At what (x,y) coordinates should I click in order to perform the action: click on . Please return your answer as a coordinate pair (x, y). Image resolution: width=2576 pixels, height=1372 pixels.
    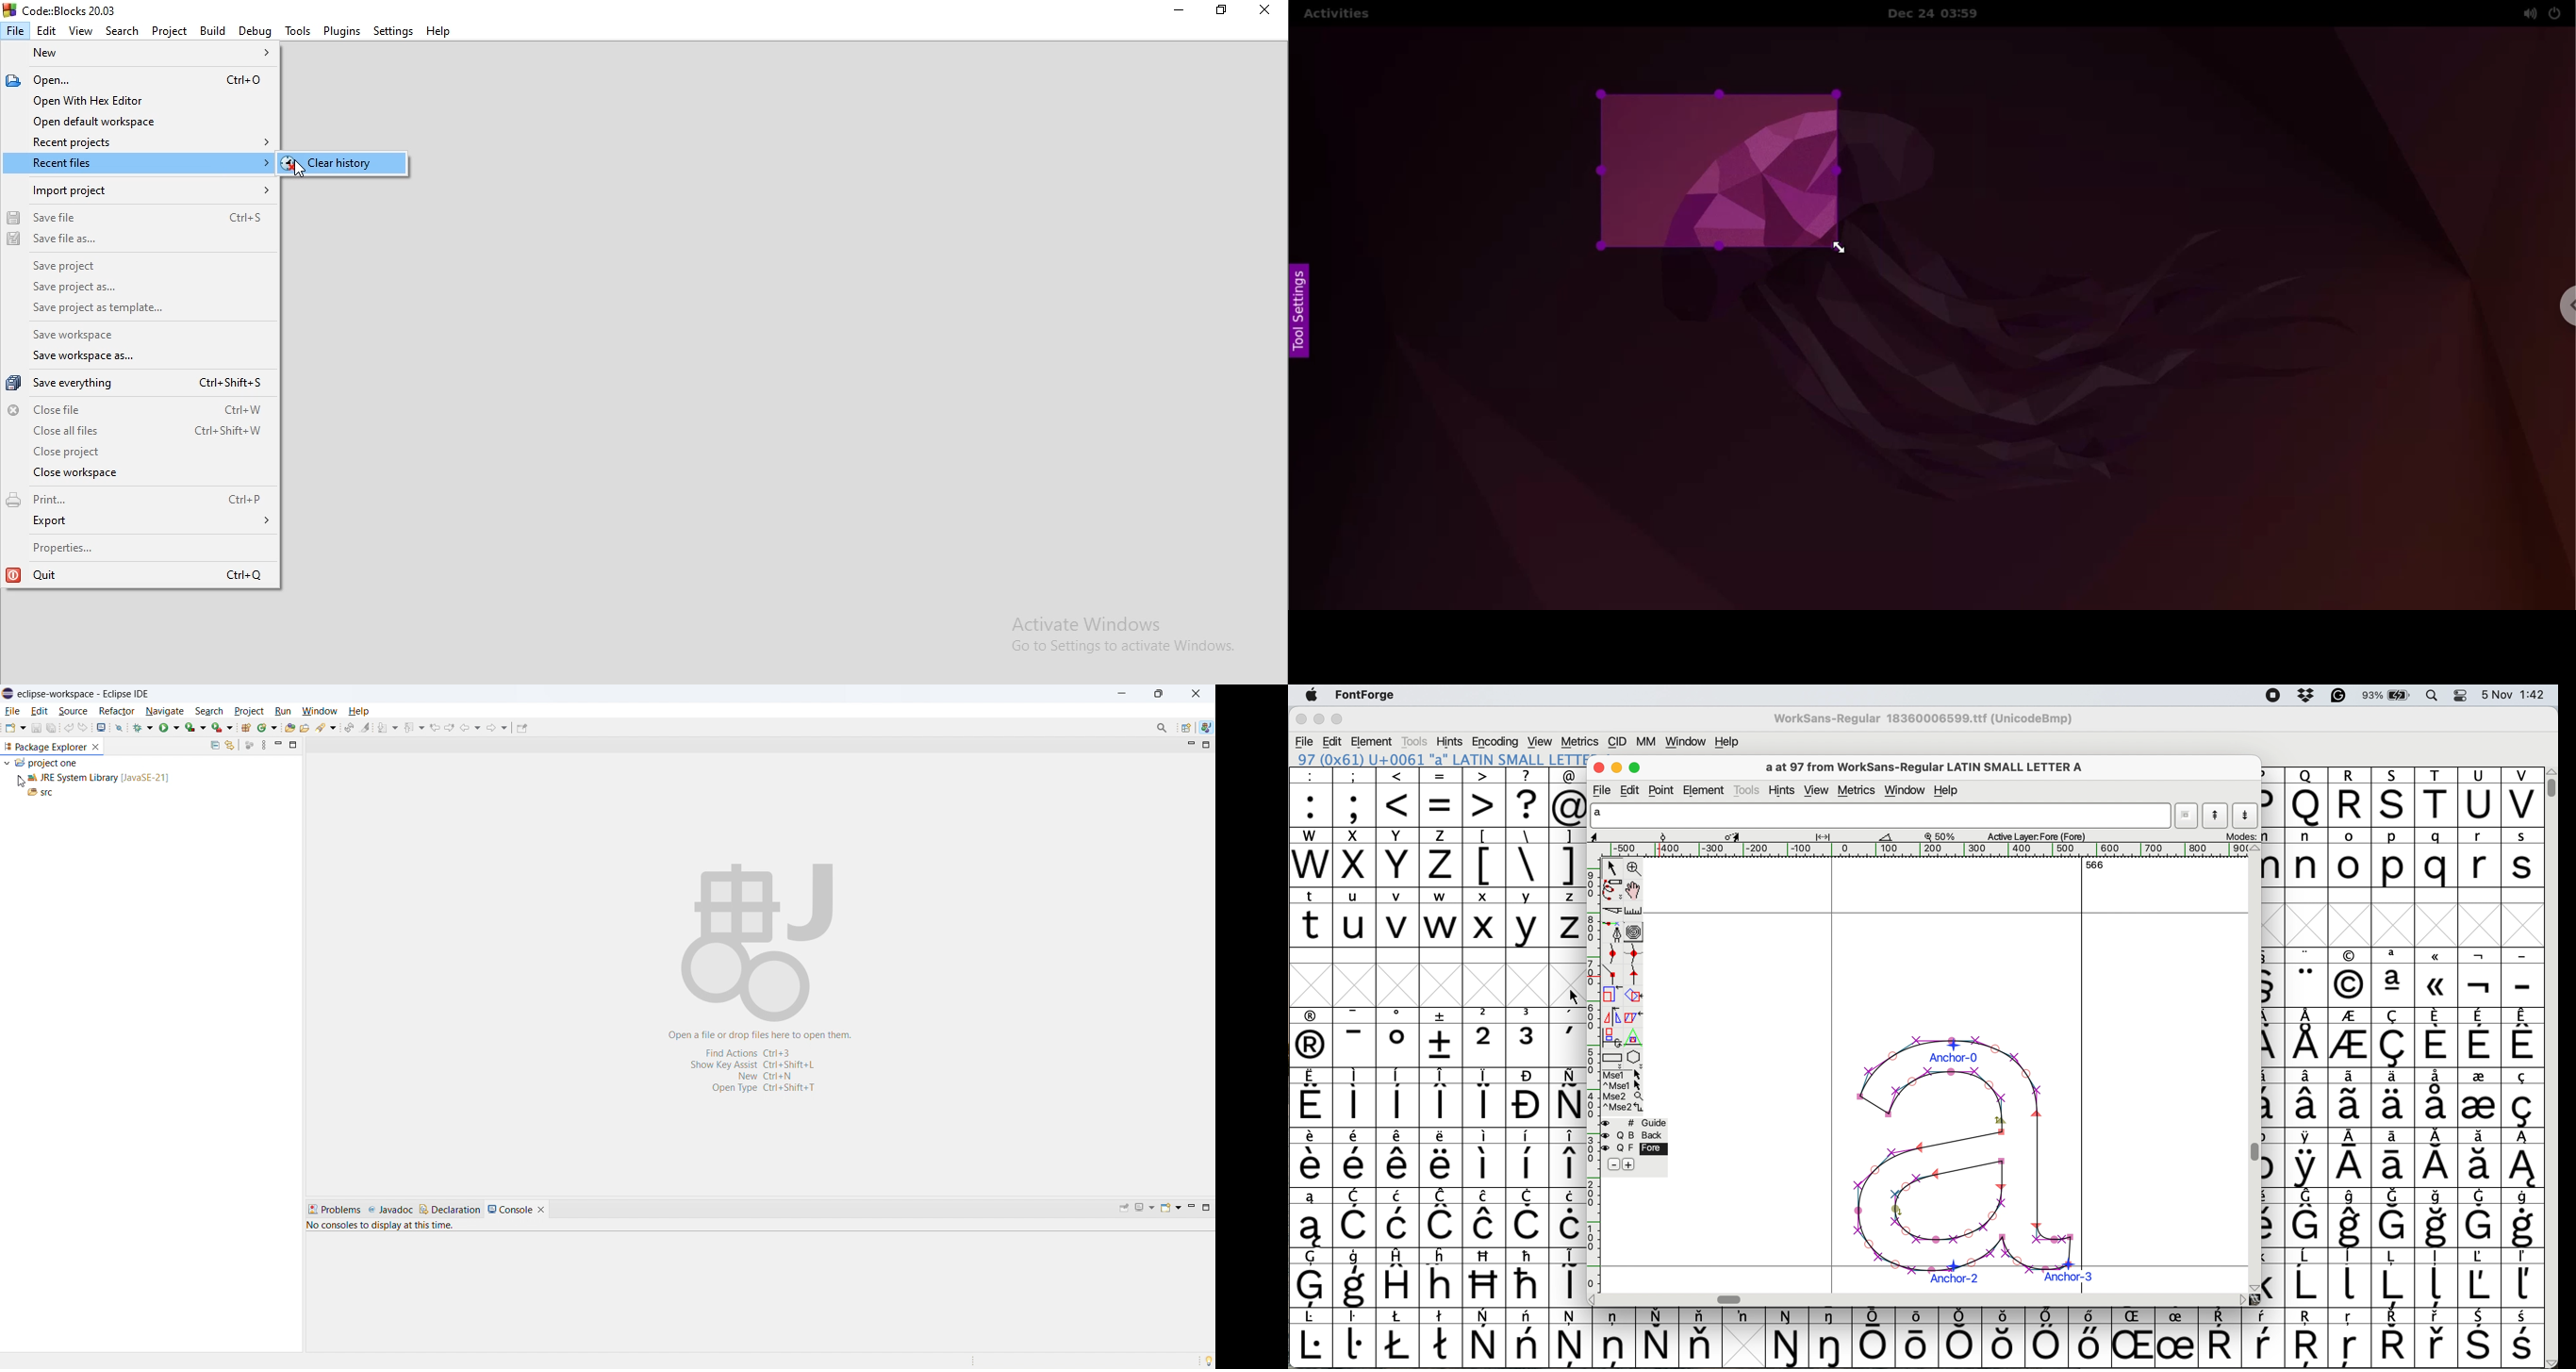
    Looking at the image, I should click on (1443, 1277).